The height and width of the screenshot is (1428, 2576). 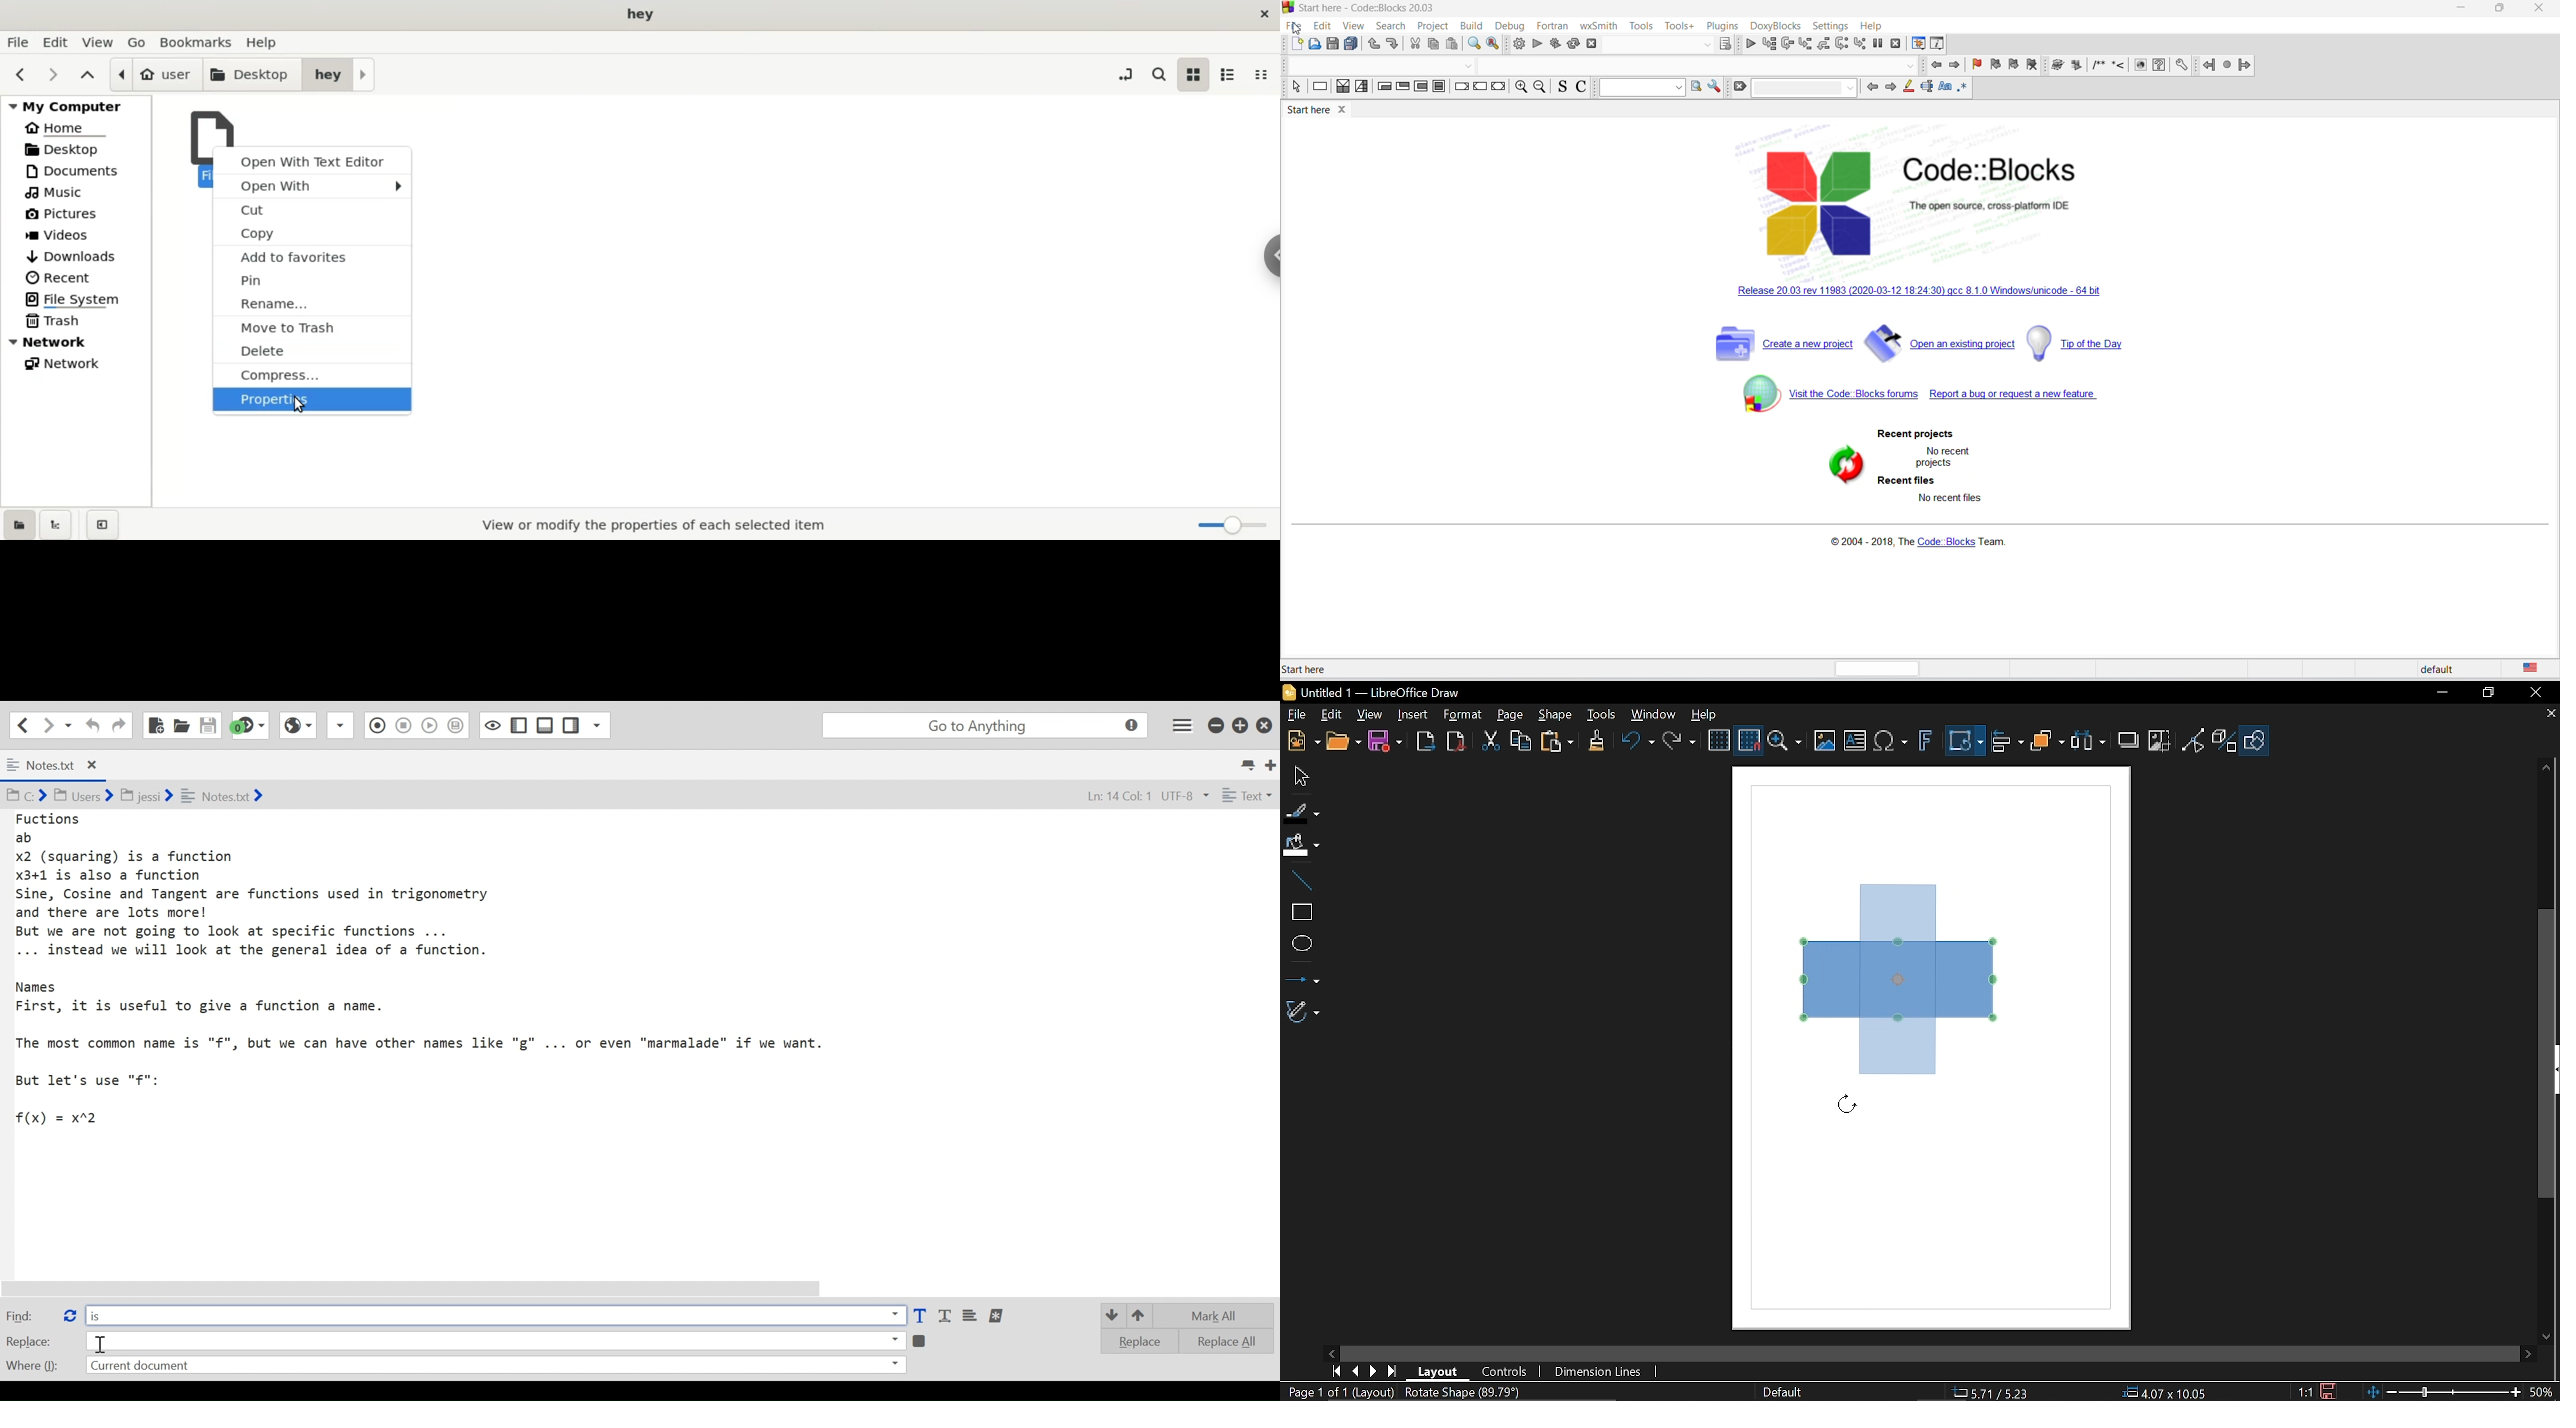 I want to click on block instruction, so click(x=1438, y=89).